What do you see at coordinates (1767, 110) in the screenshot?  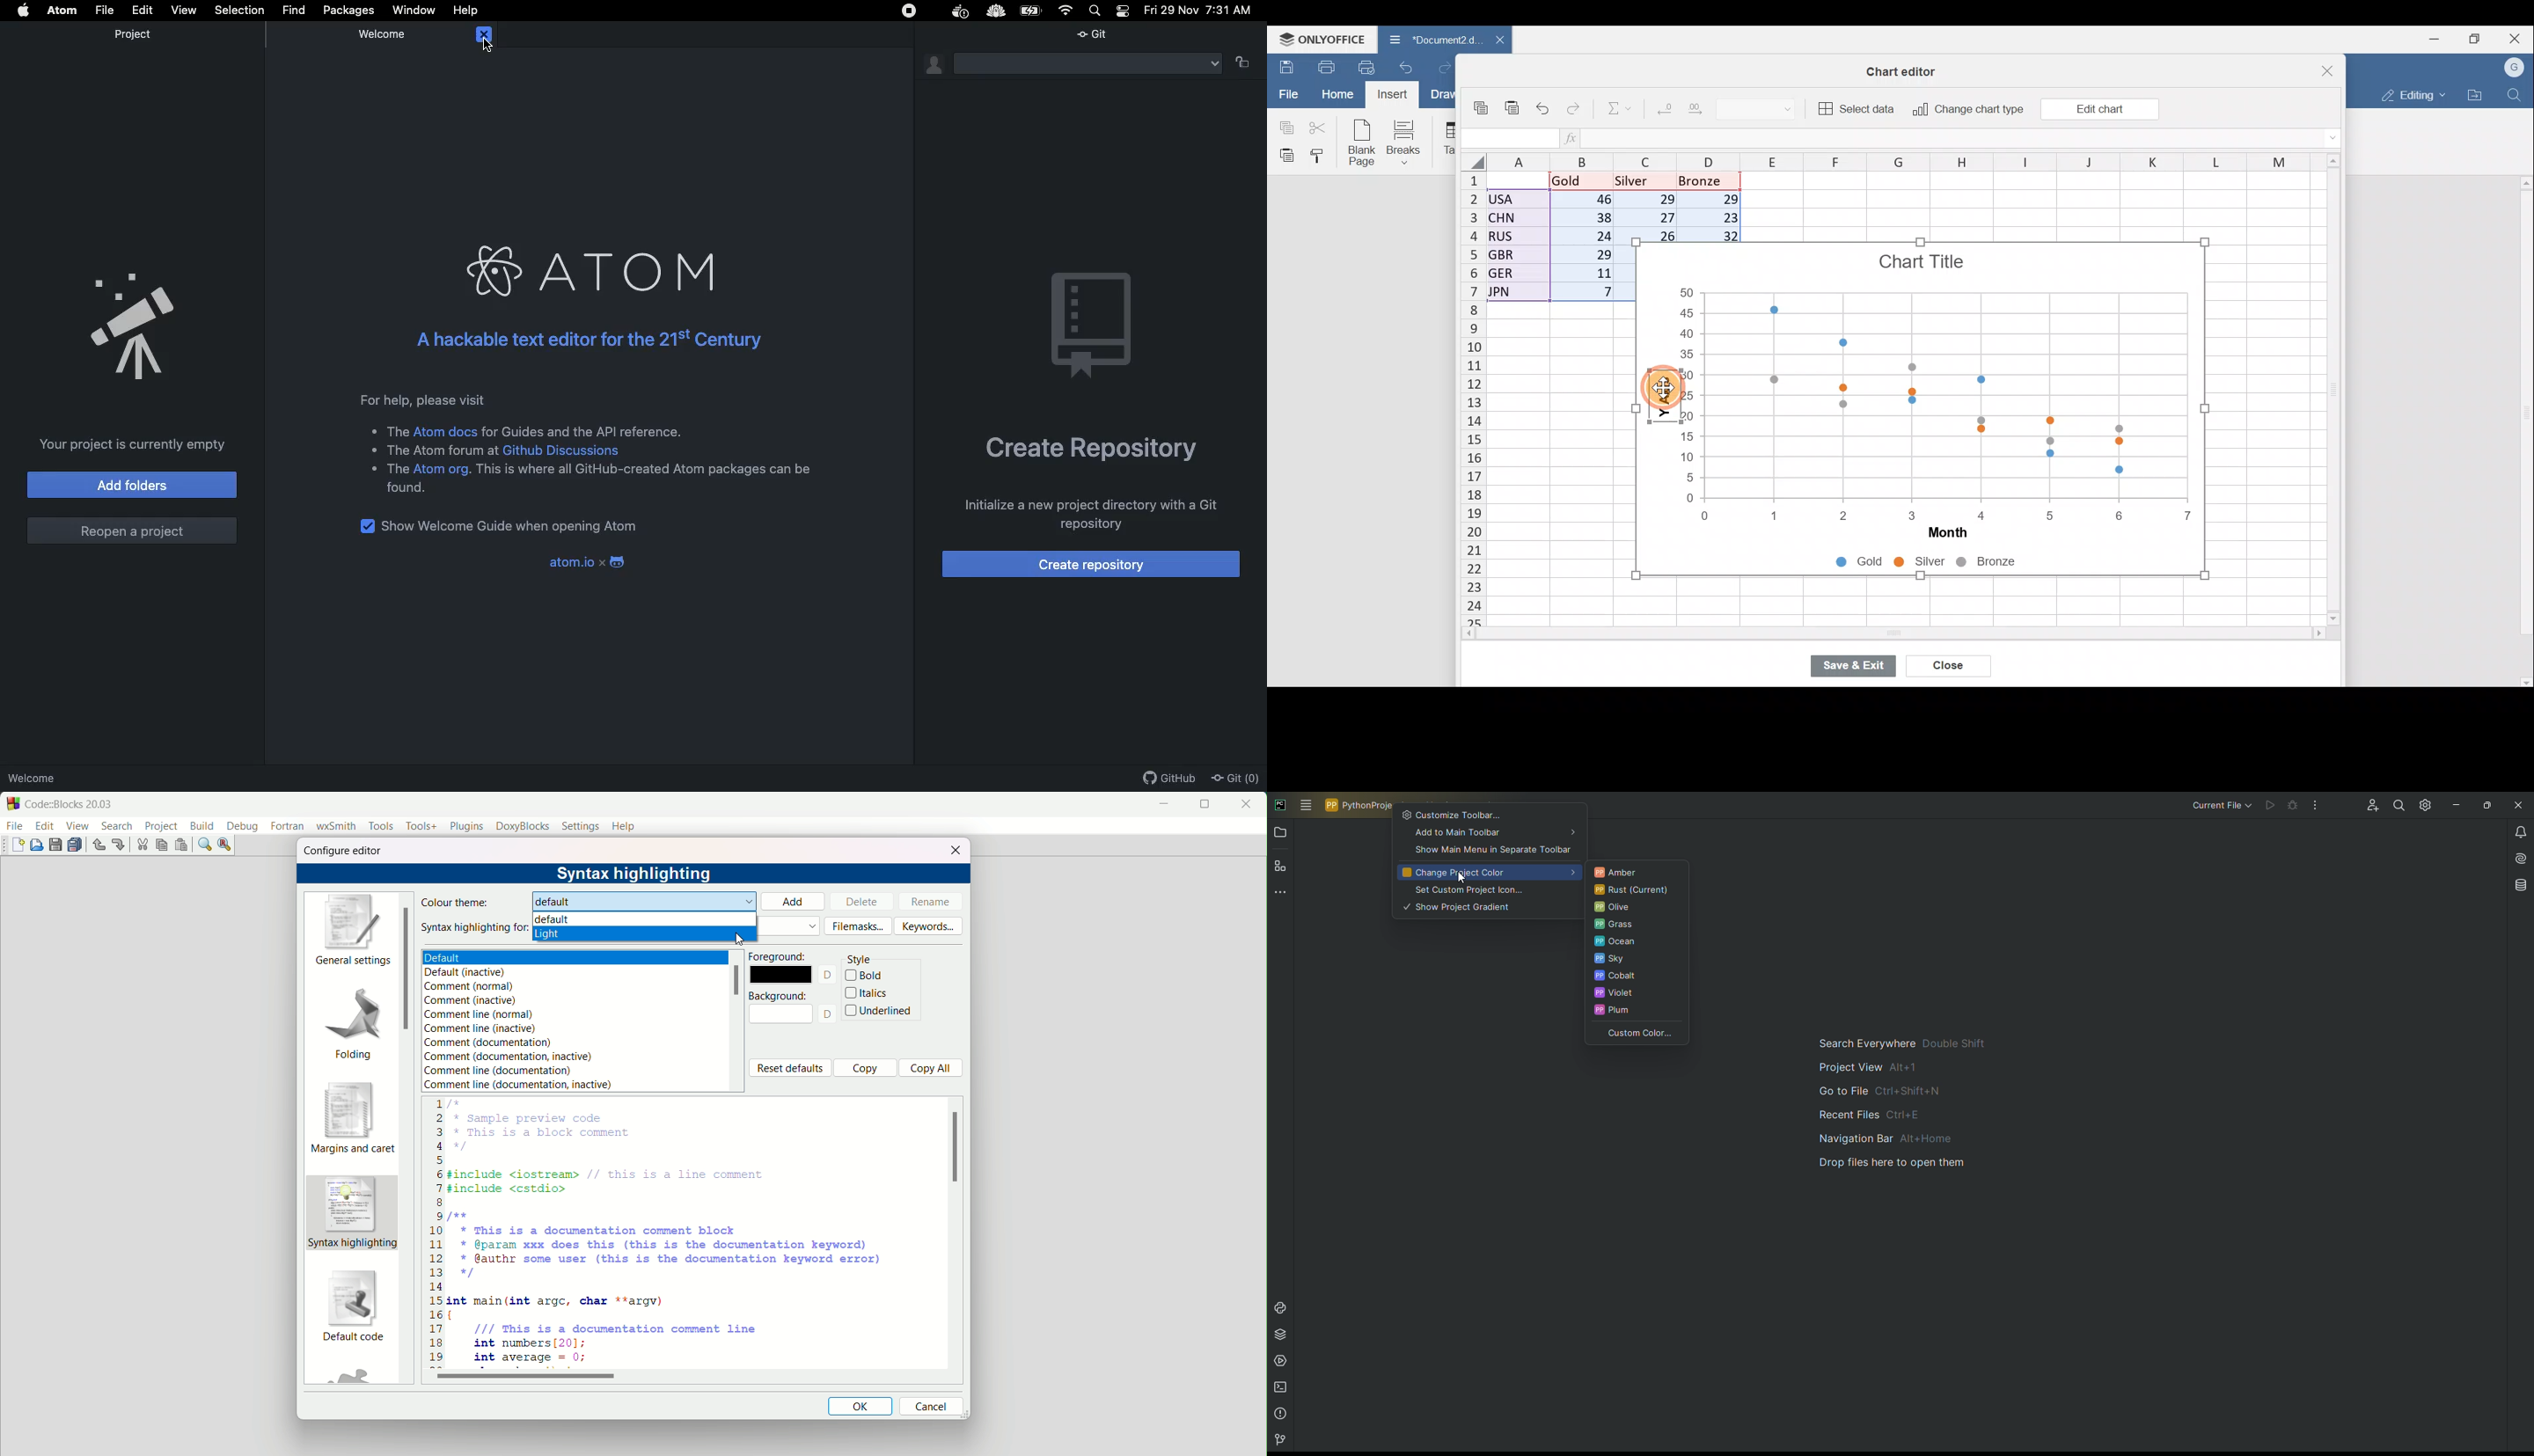 I see `Number format` at bounding box center [1767, 110].